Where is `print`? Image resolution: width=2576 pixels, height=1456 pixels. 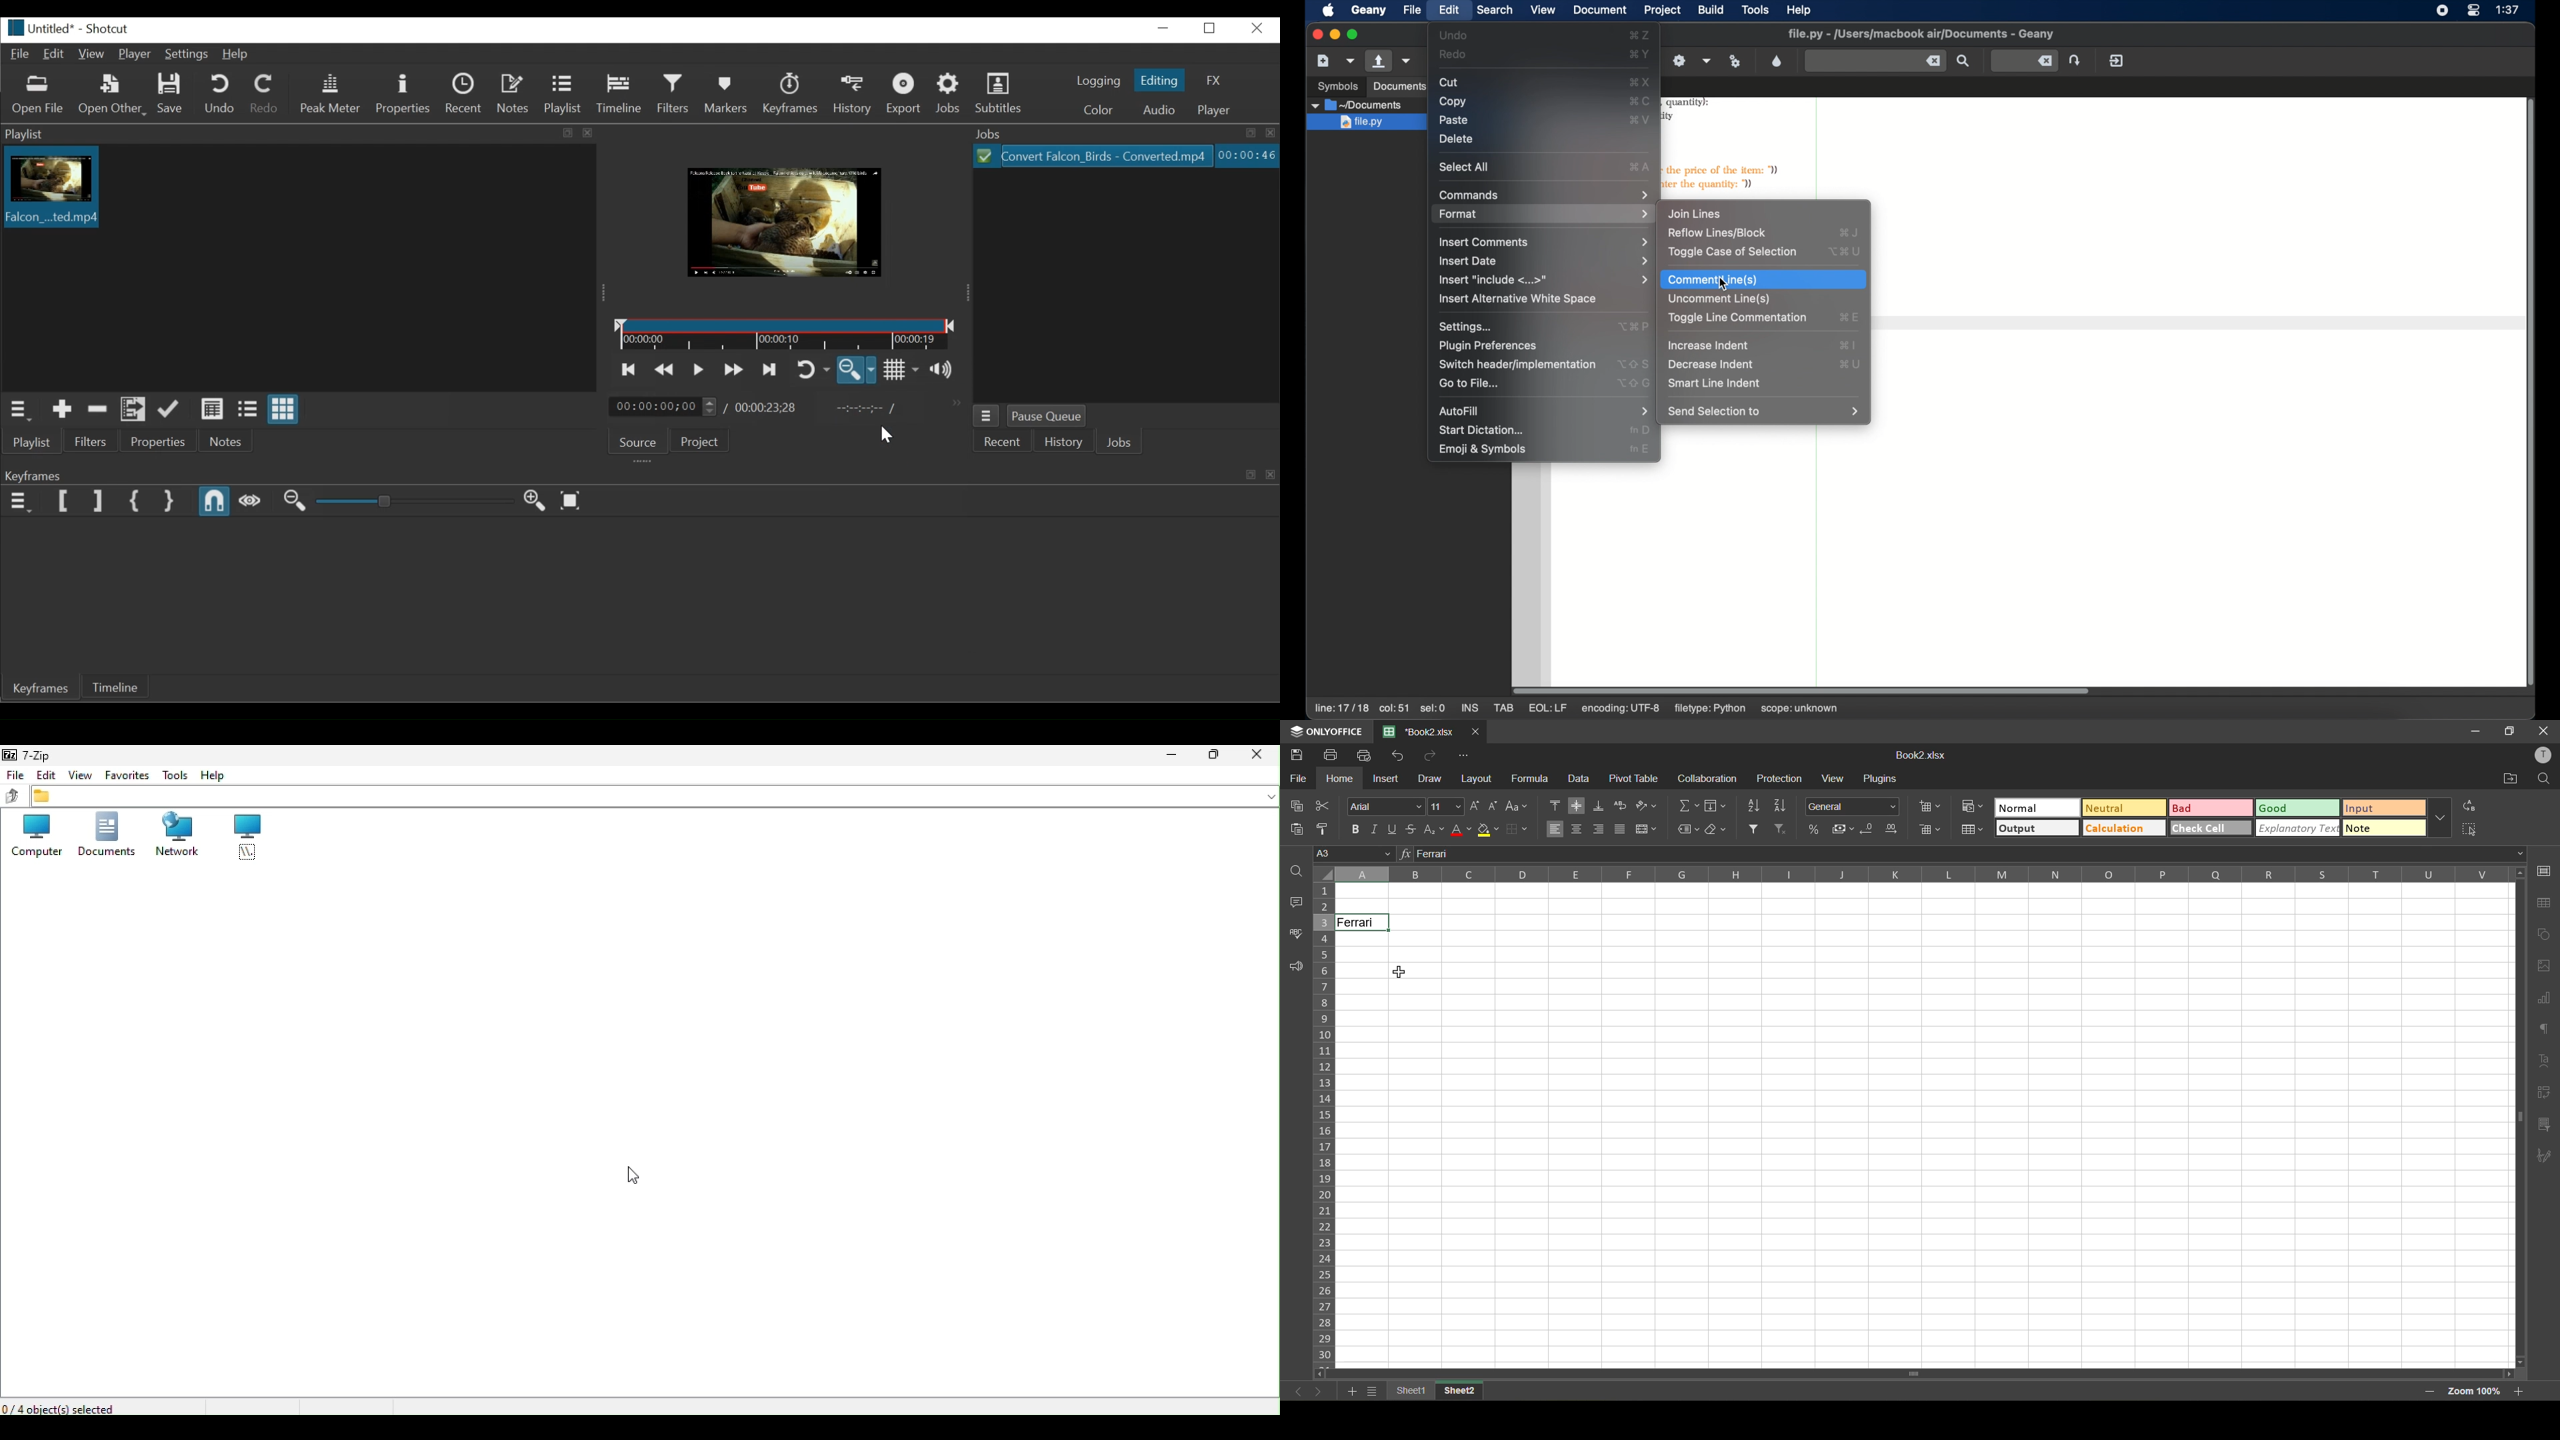
print is located at coordinates (1330, 755).